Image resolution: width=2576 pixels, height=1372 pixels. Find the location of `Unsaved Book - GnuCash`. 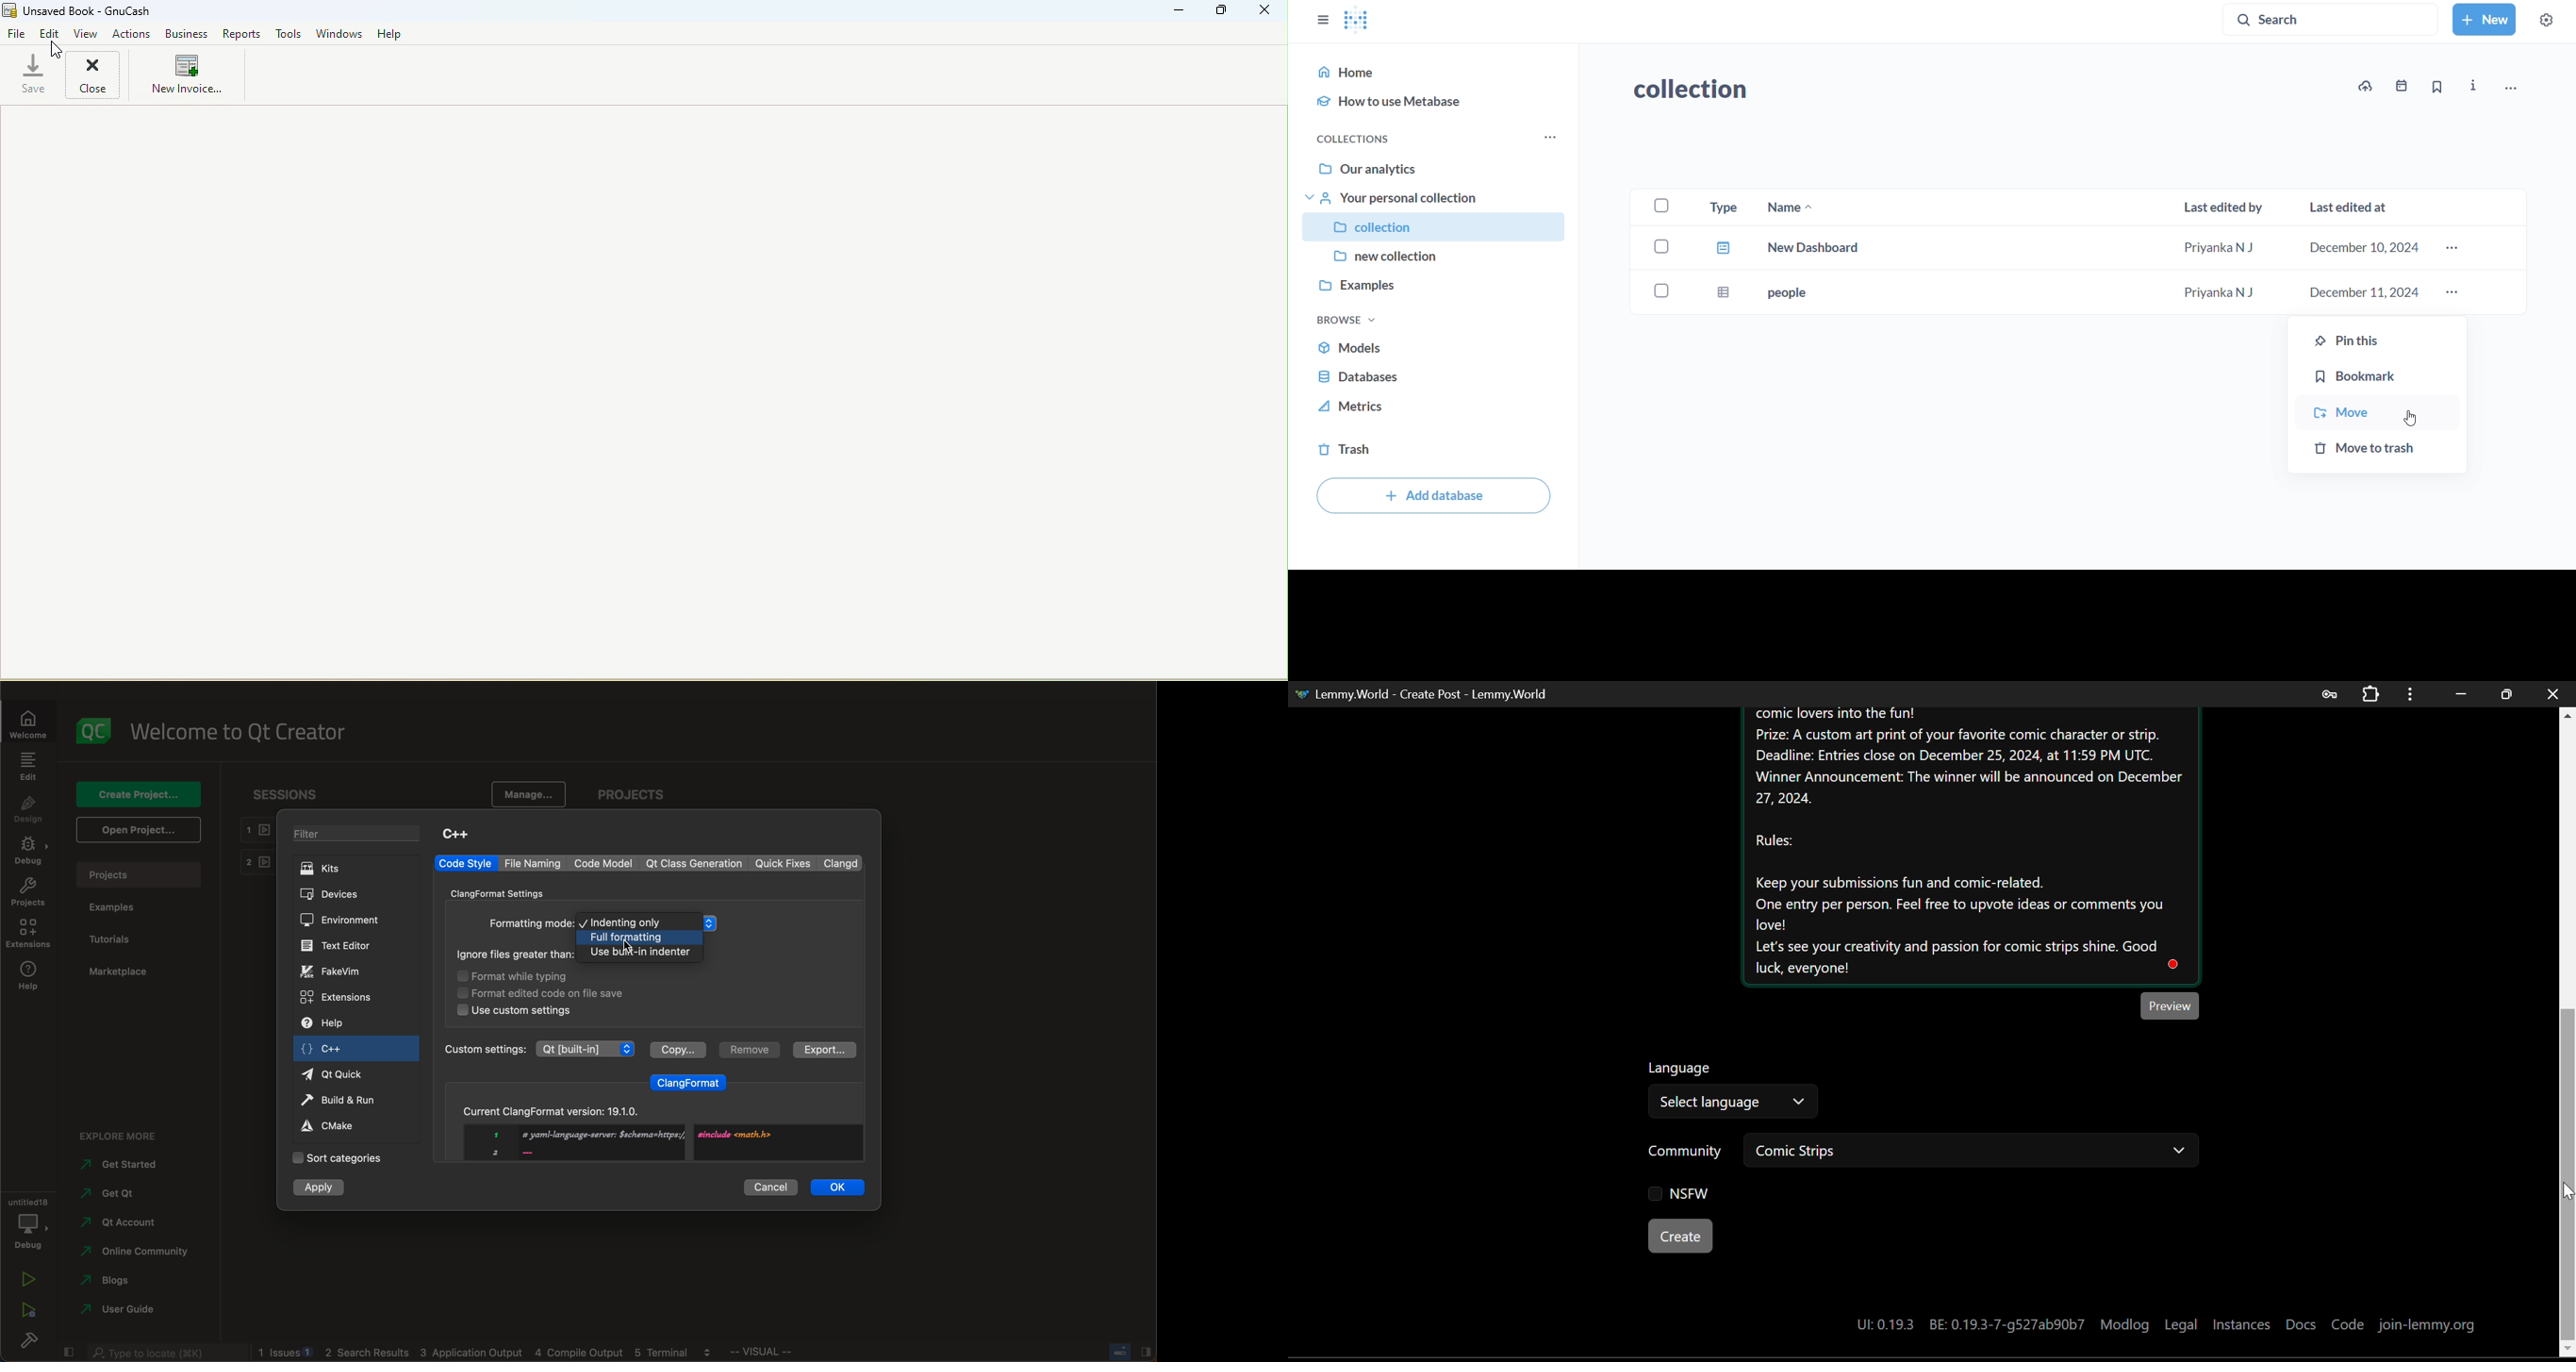

Unsaved Book - GnuCash is located at coordinates (87, 11).